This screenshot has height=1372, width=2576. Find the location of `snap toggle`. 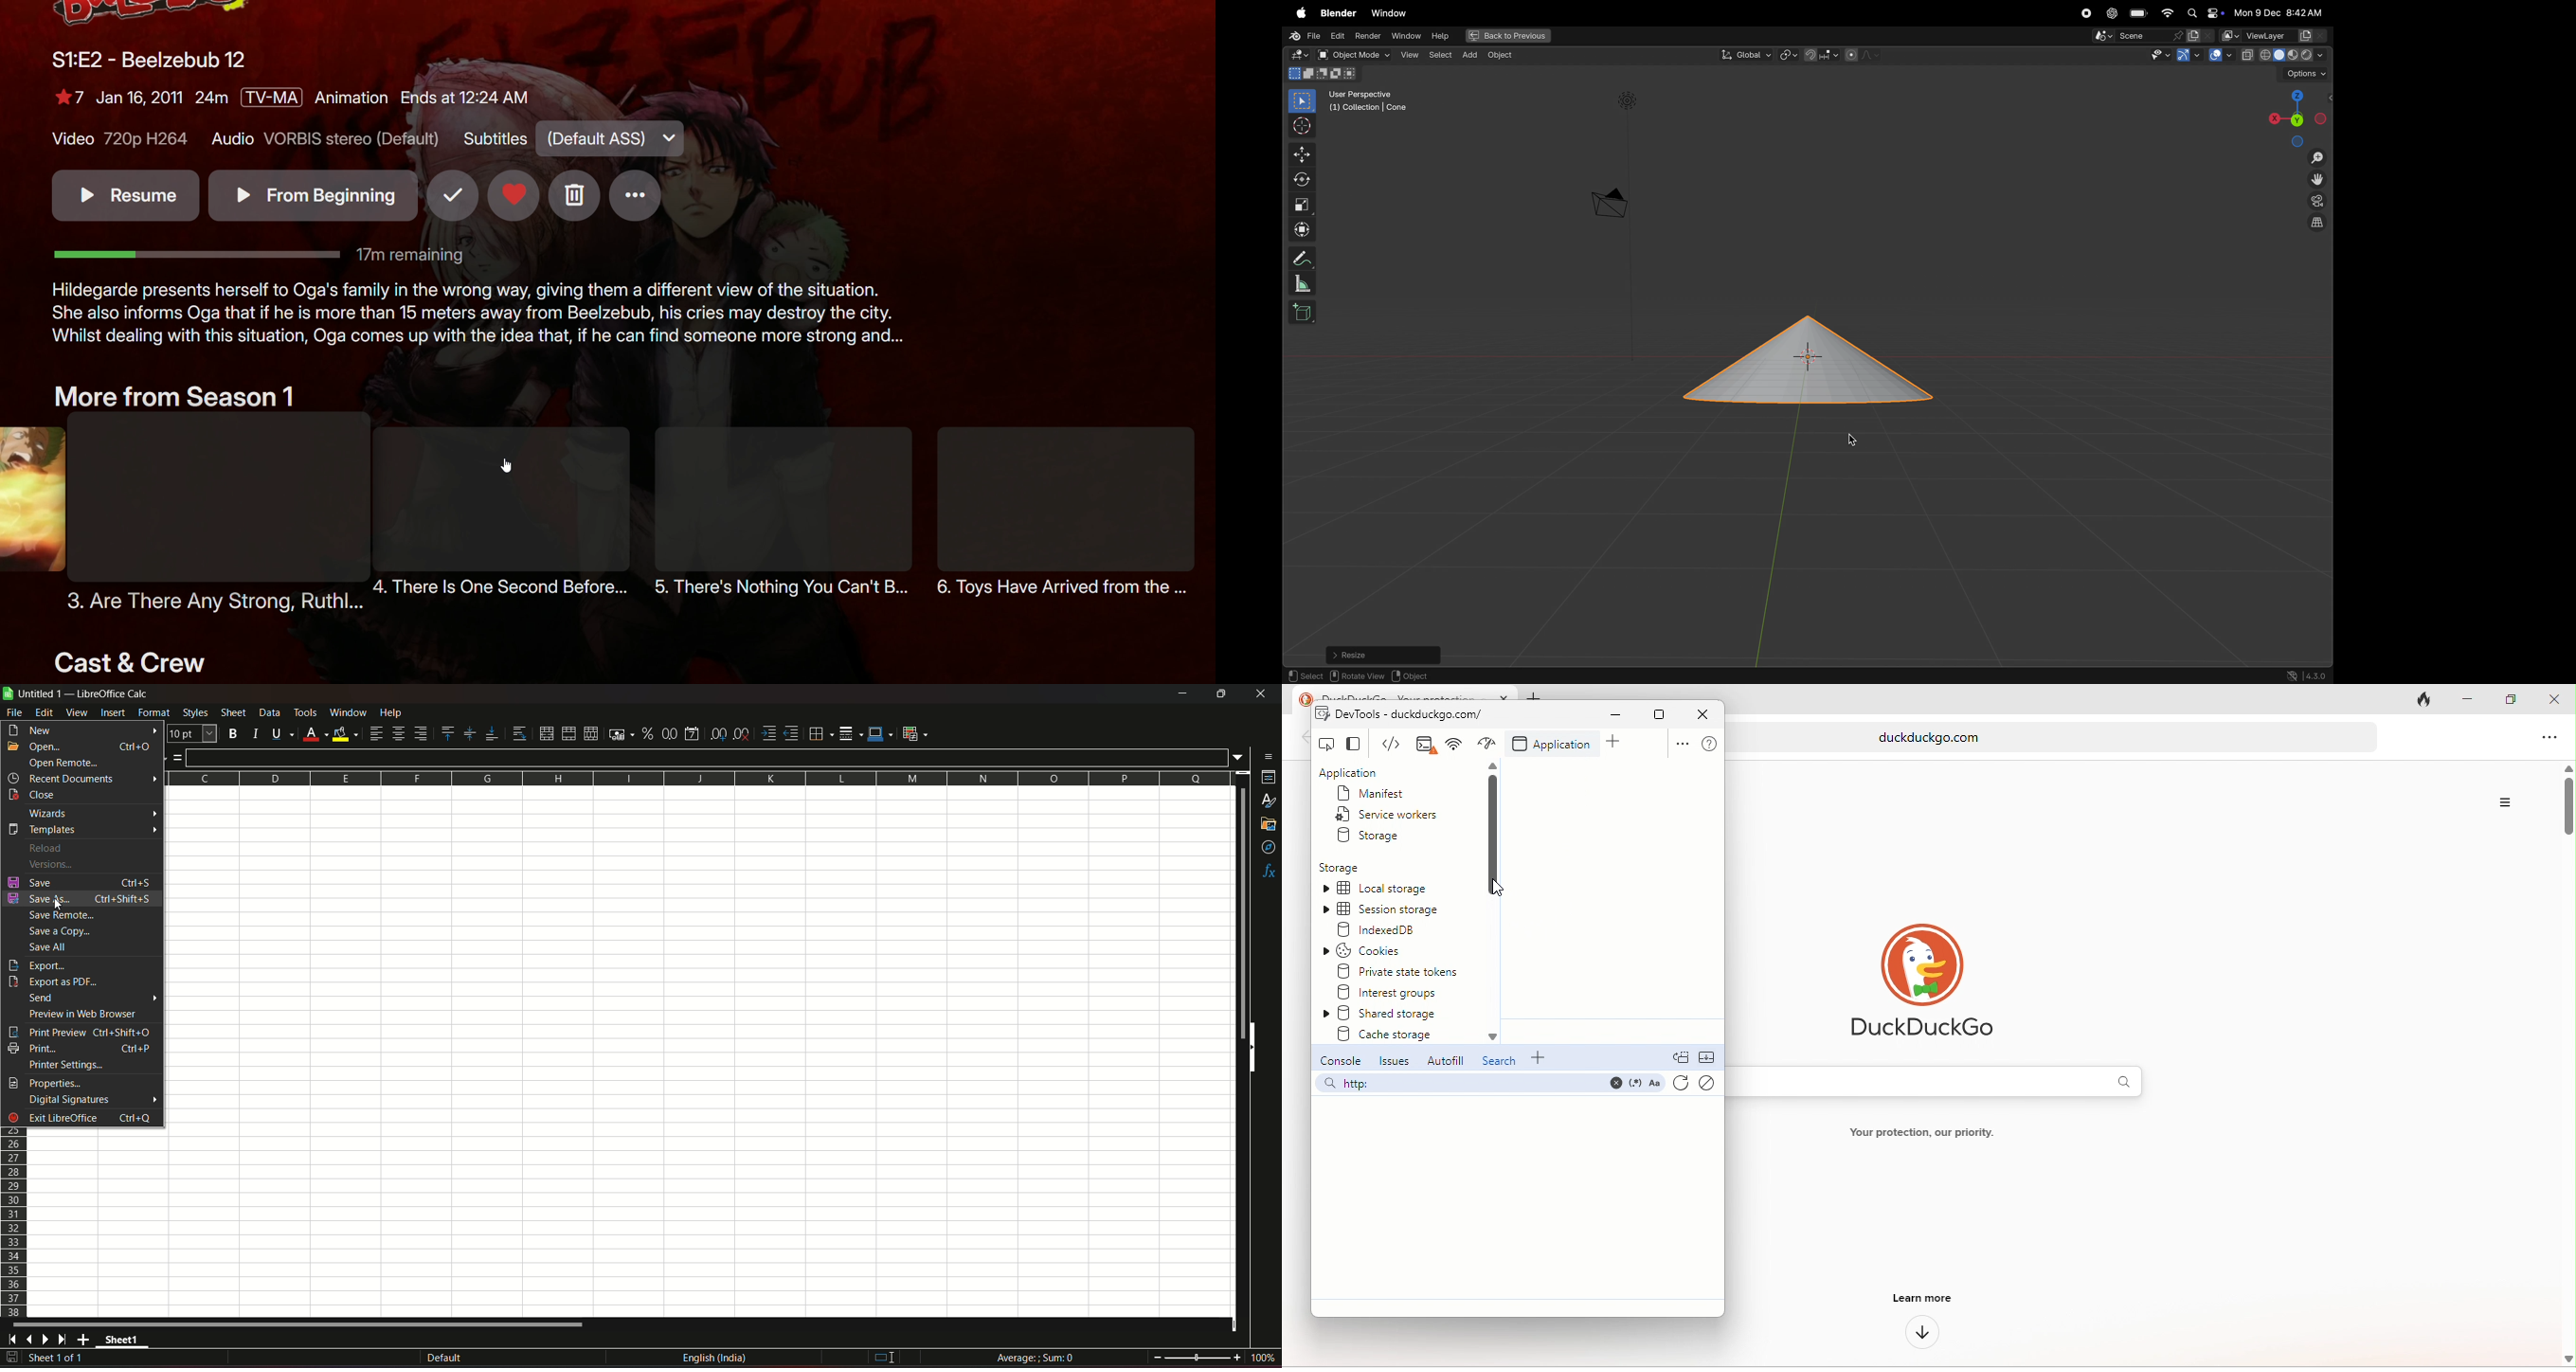

snap toggle is located at coordinates (1787, 675).